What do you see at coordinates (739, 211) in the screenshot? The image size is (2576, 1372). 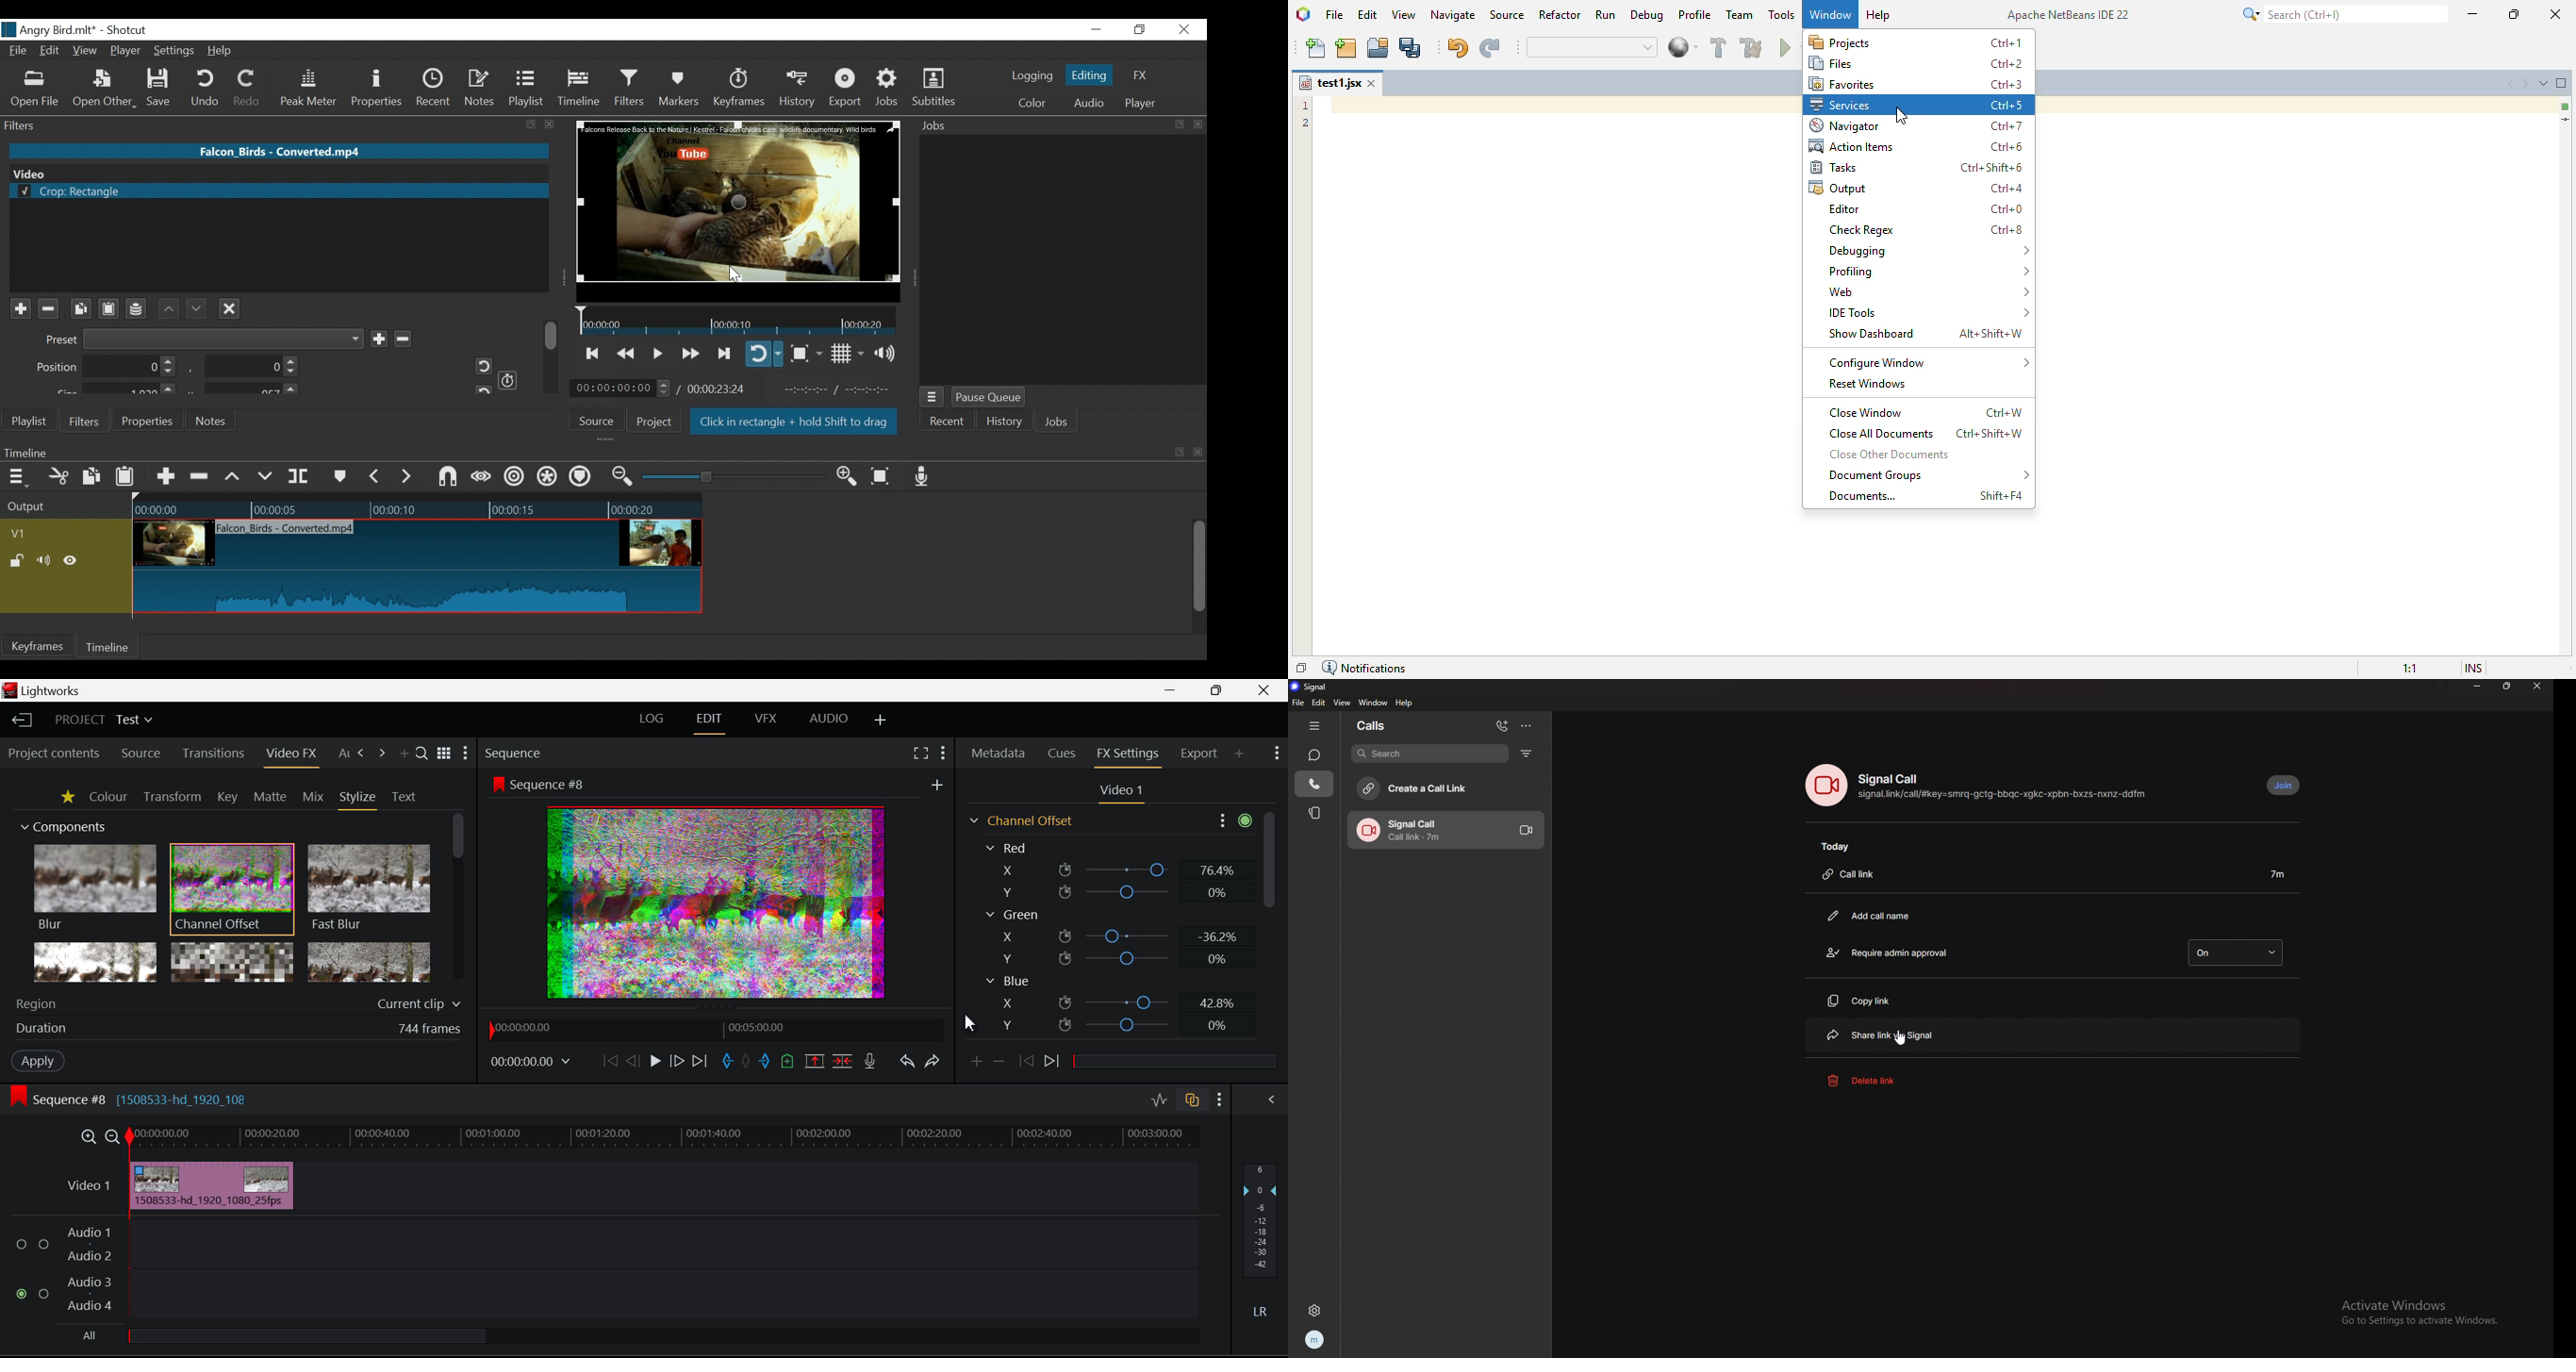 I see `Media Viewer` at bounding box center [739, 211].